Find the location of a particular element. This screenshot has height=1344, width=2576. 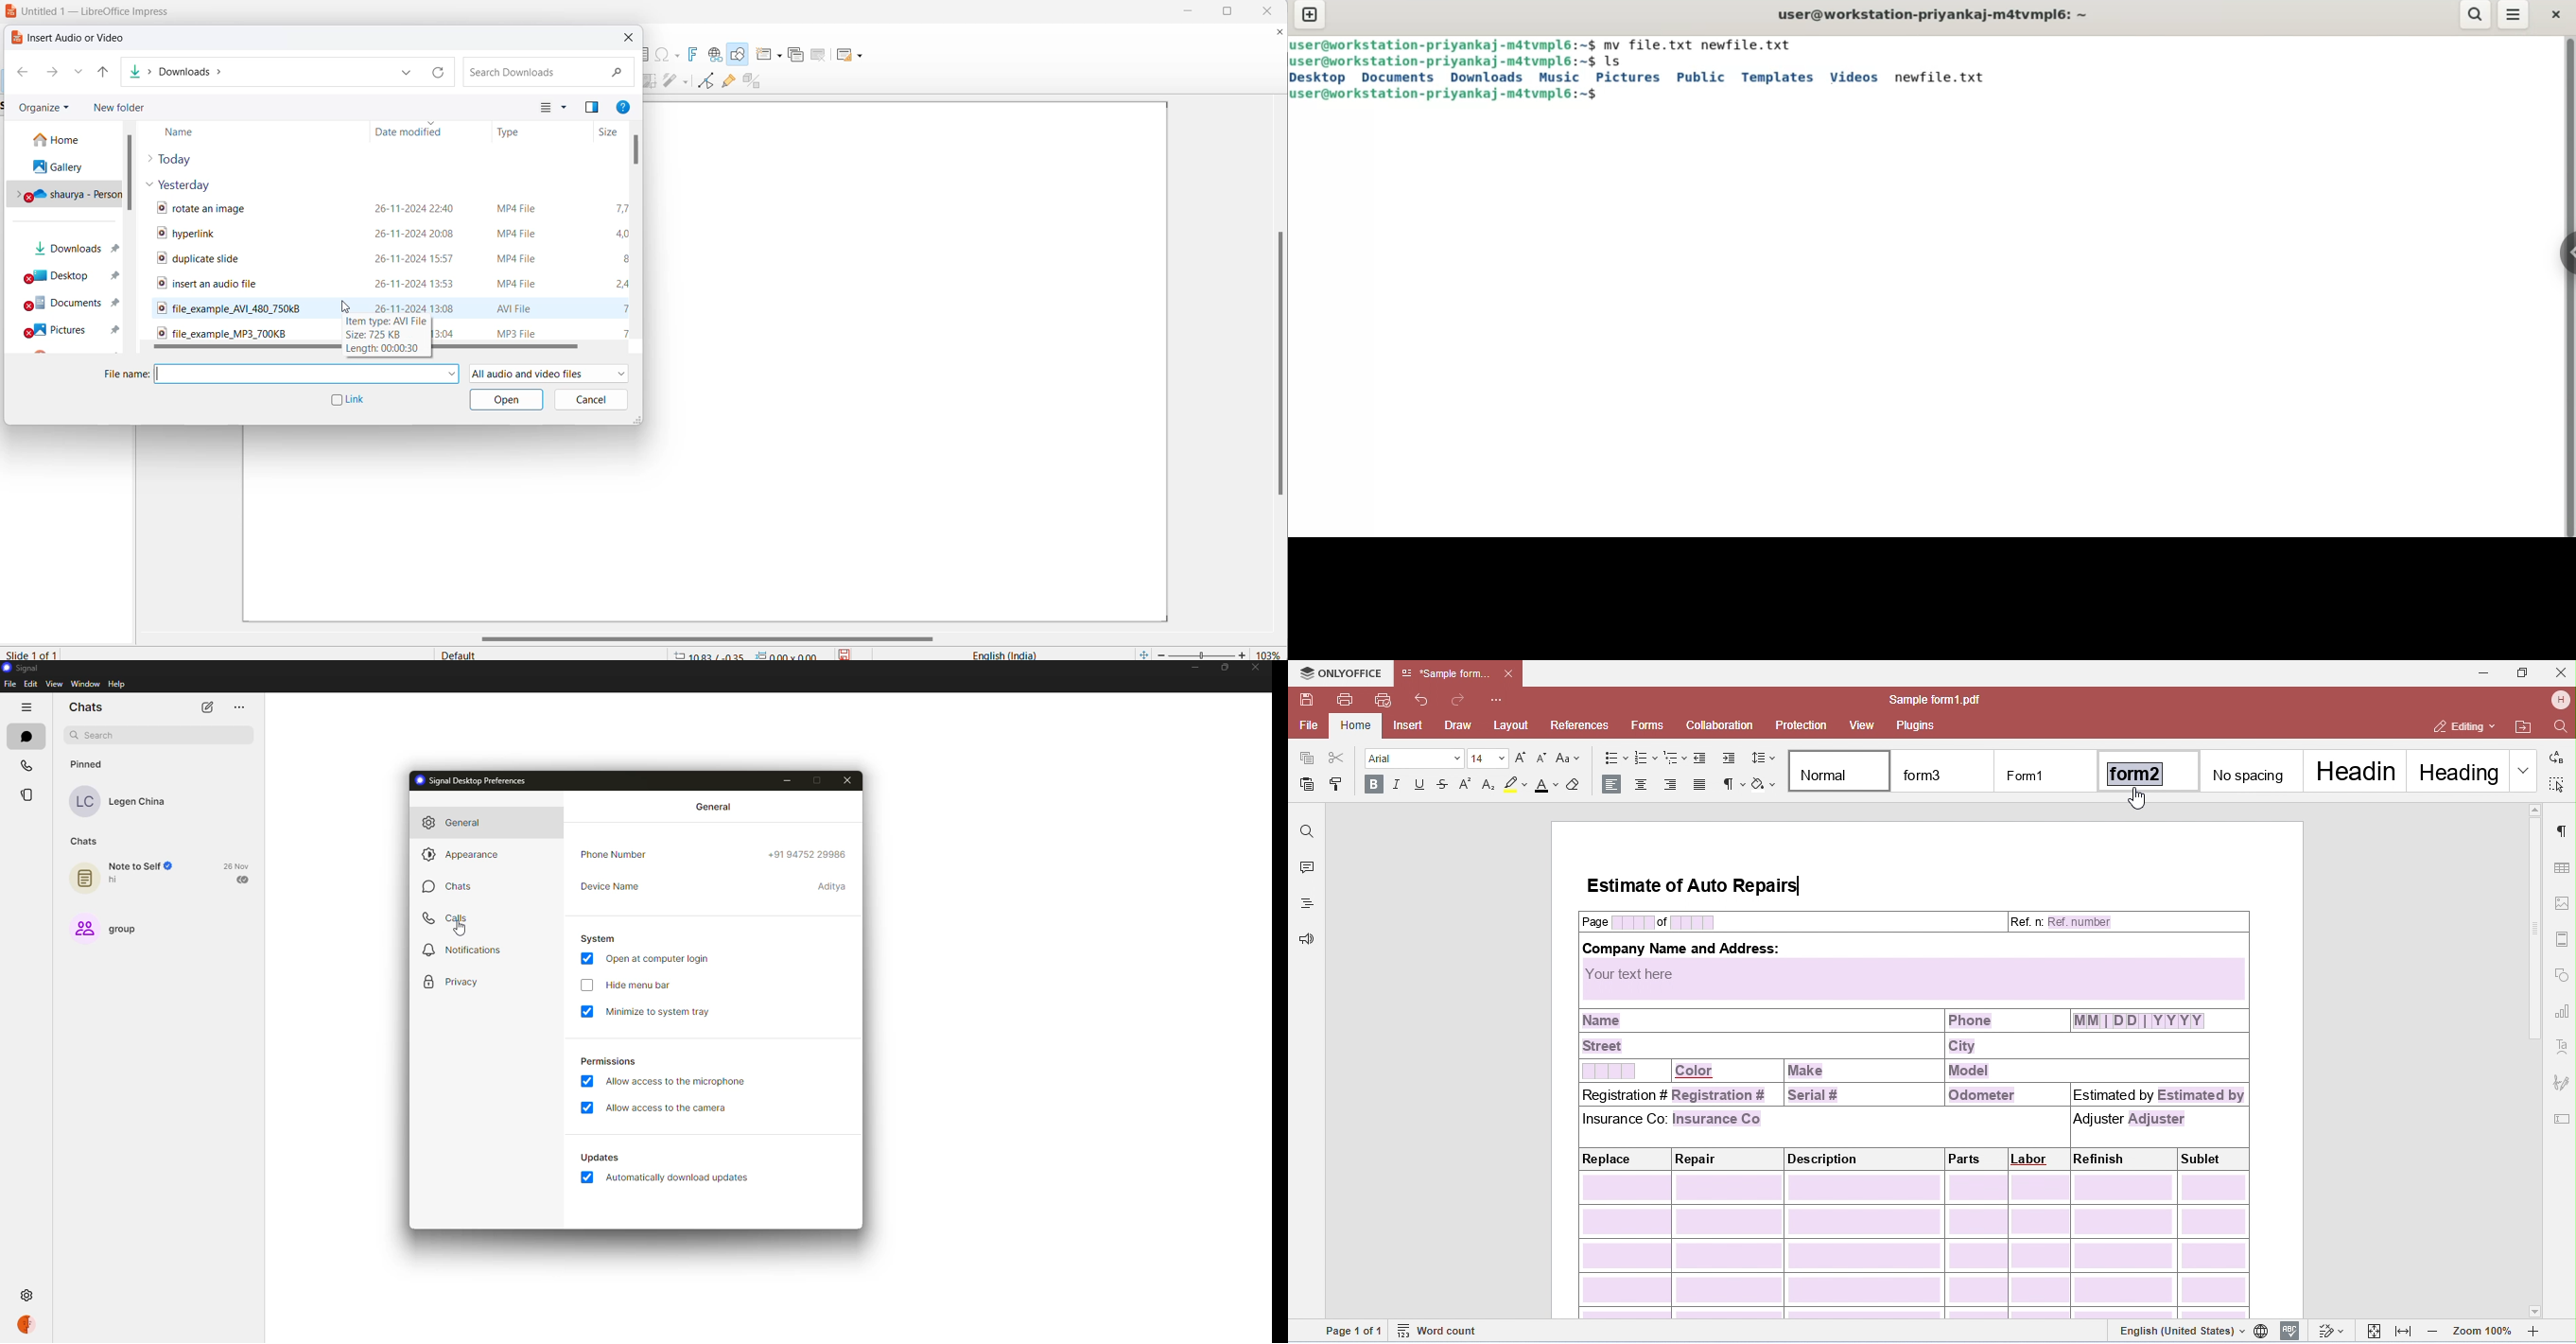

note to self is located at coordinates (125, 877).